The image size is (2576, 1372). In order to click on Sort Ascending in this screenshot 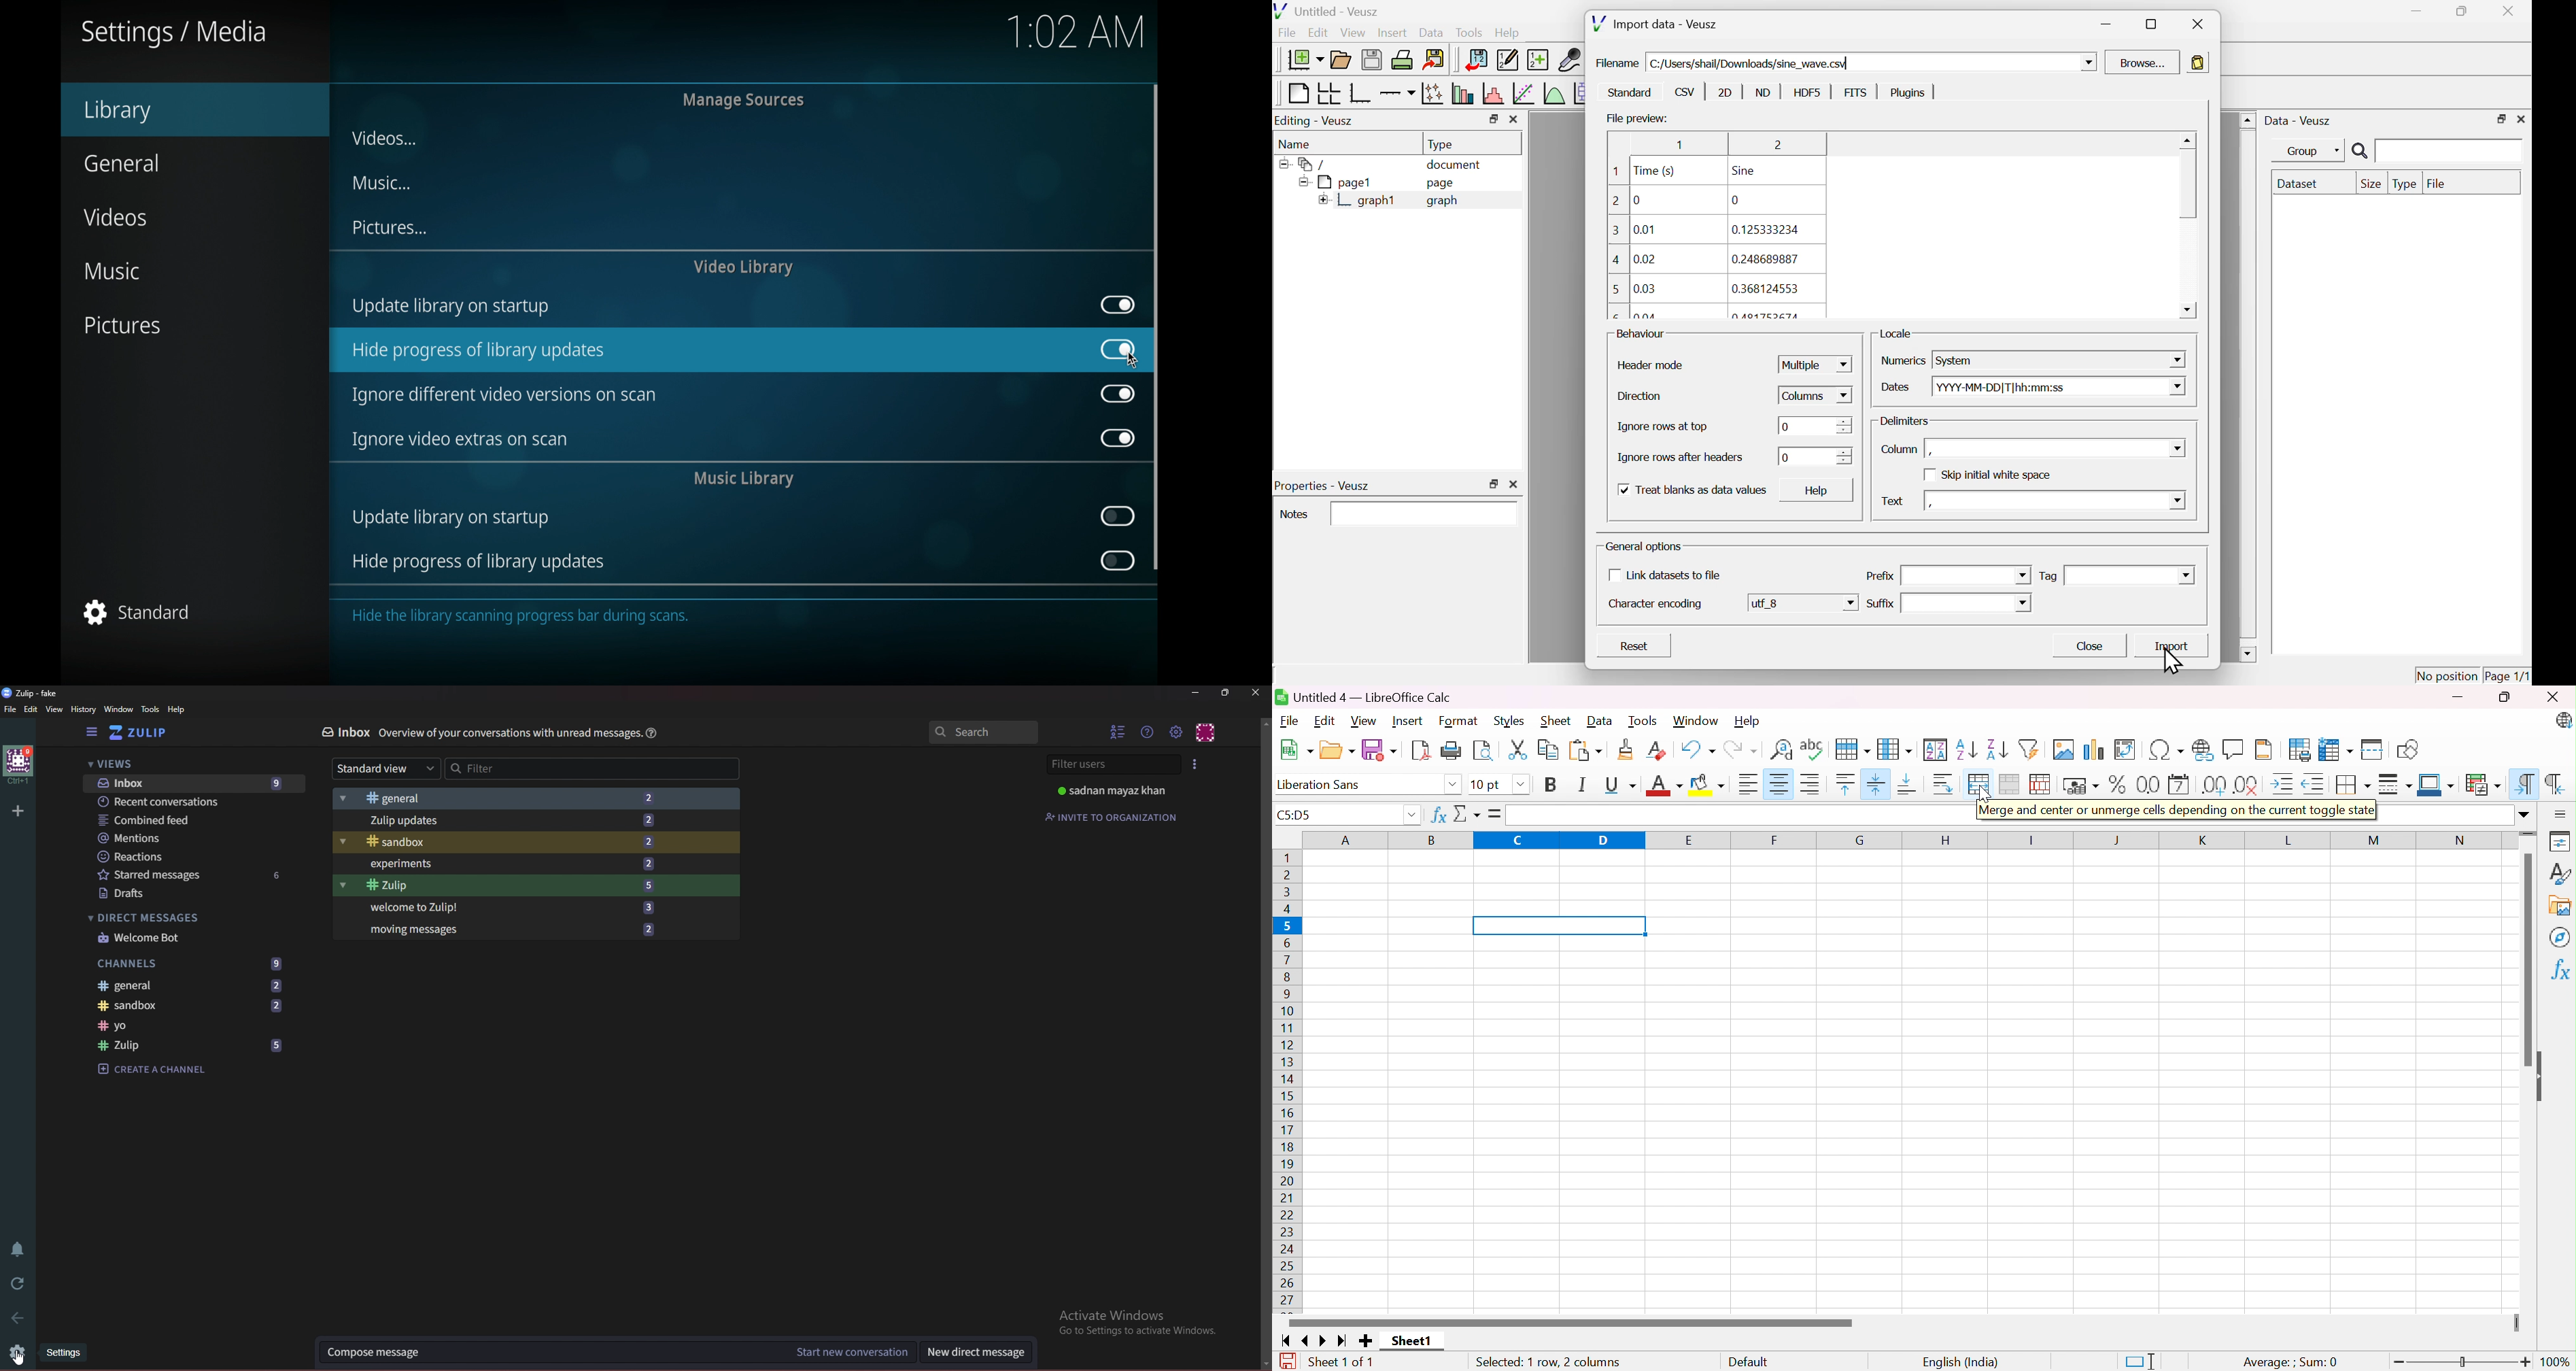, I will do `click(1967, 747)`.